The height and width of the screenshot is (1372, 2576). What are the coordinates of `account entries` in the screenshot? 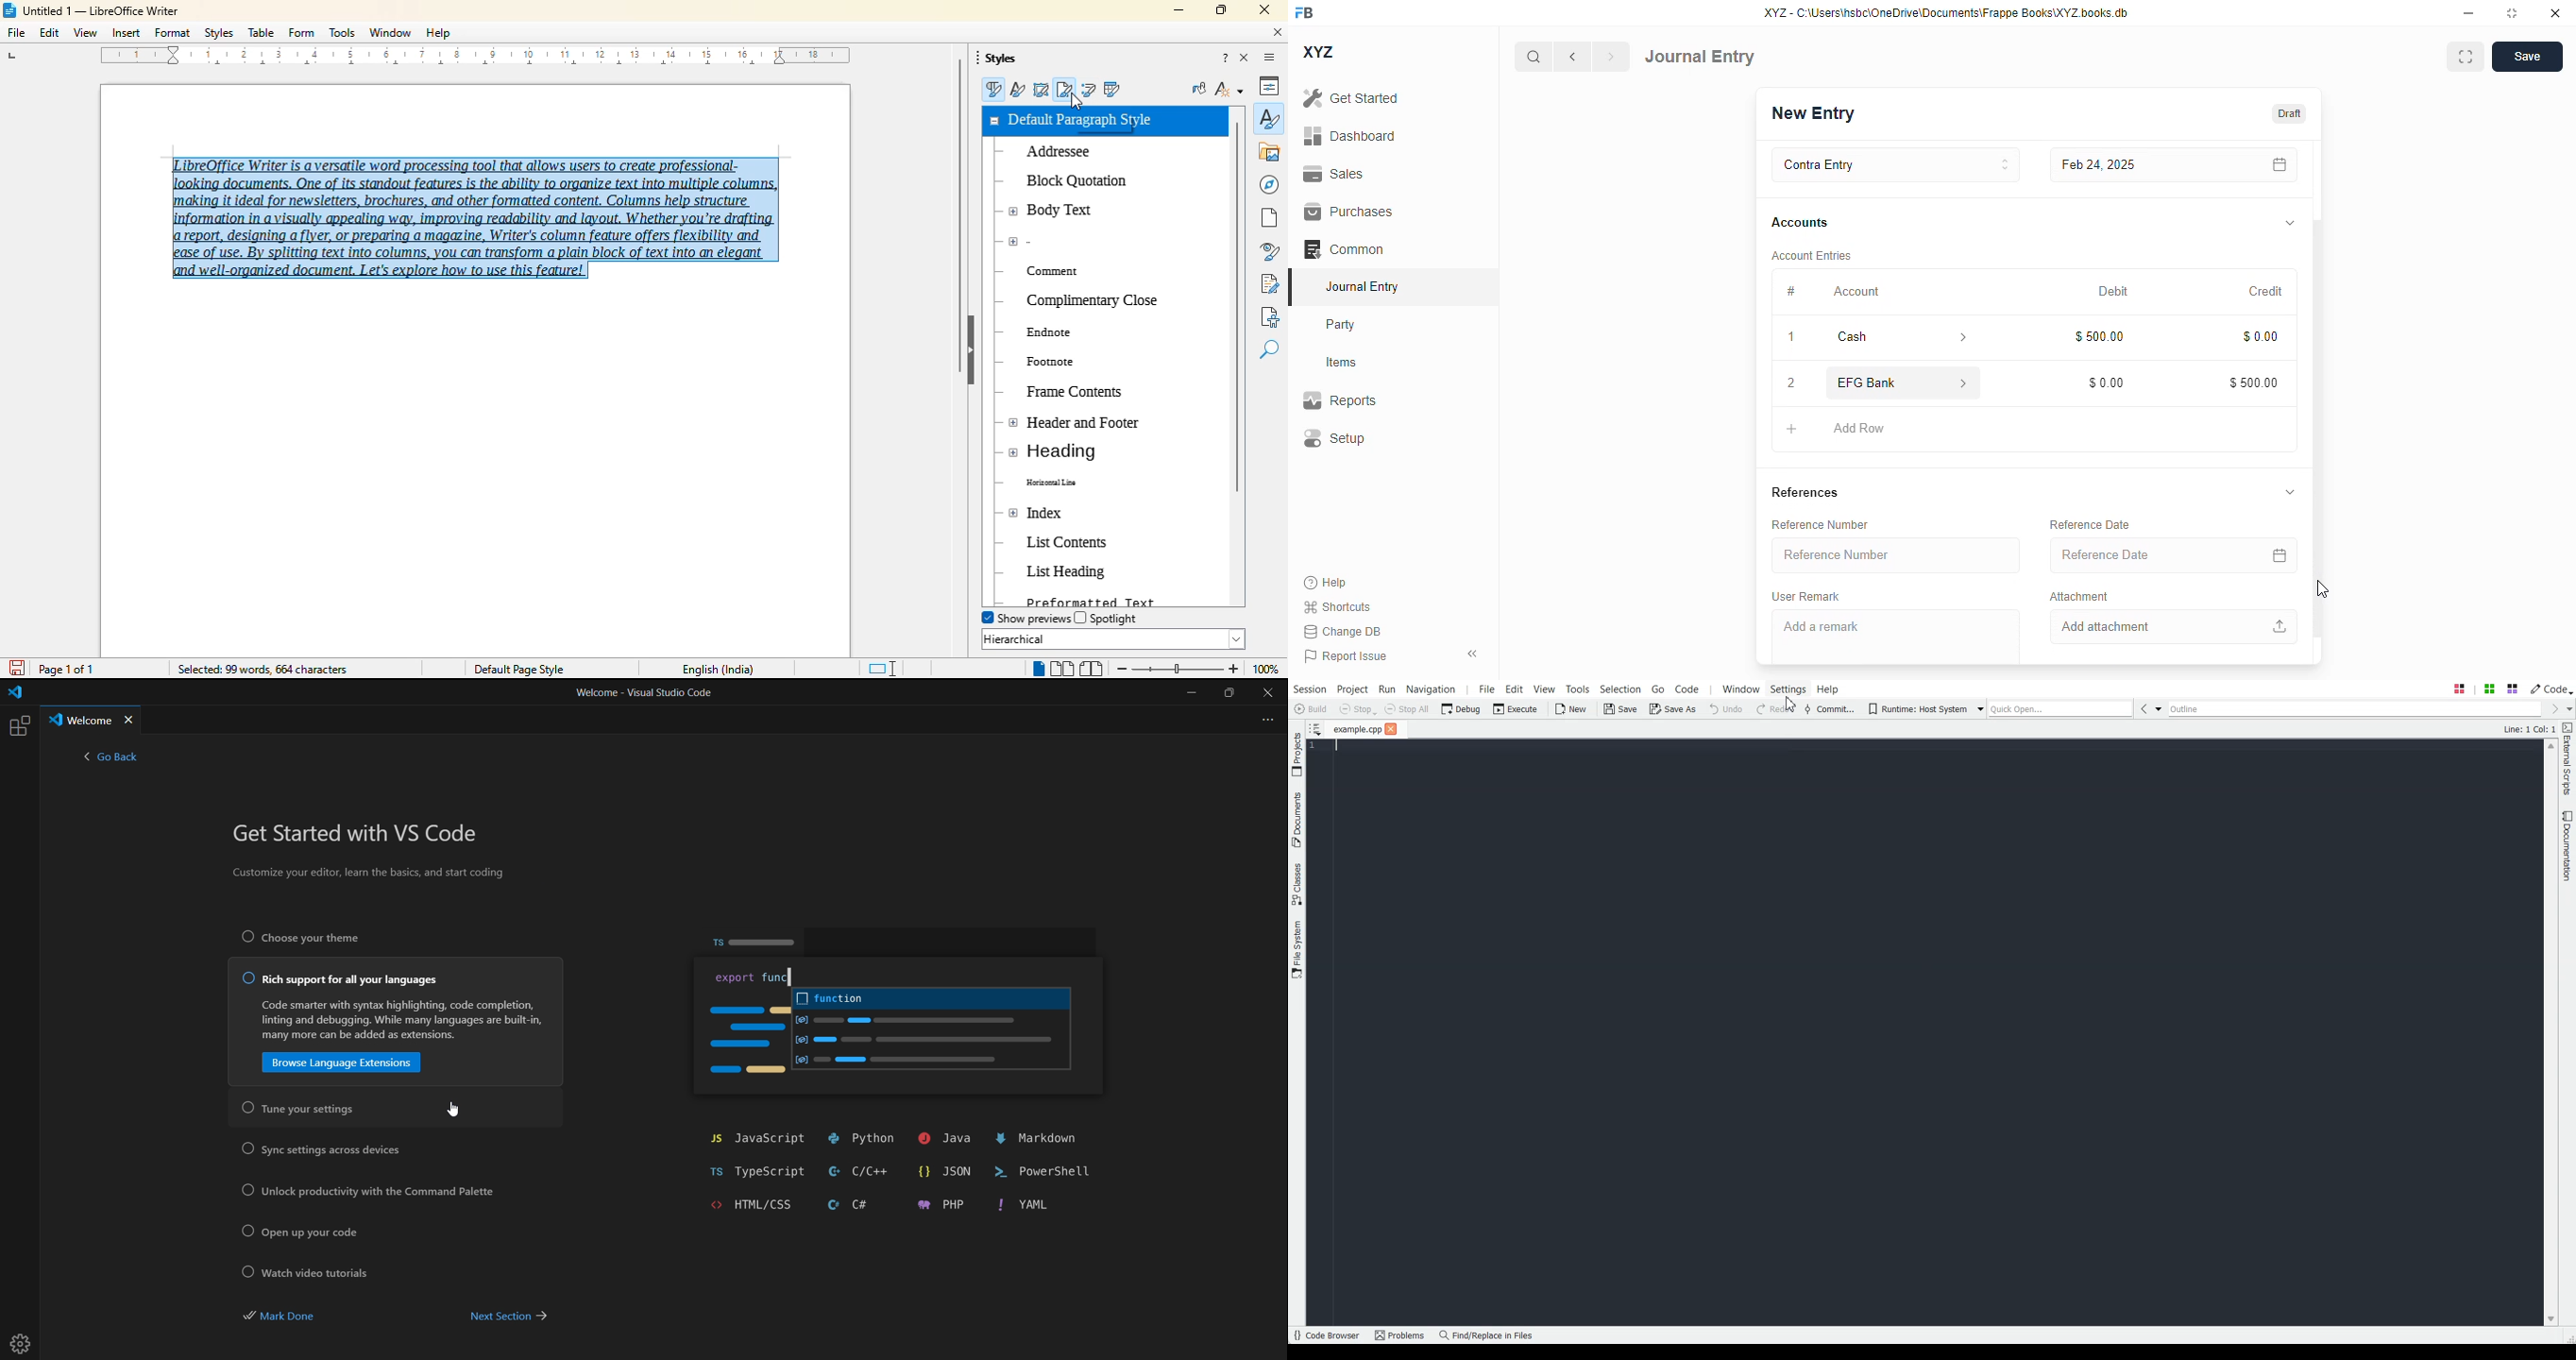 It's located at (1810, 256).